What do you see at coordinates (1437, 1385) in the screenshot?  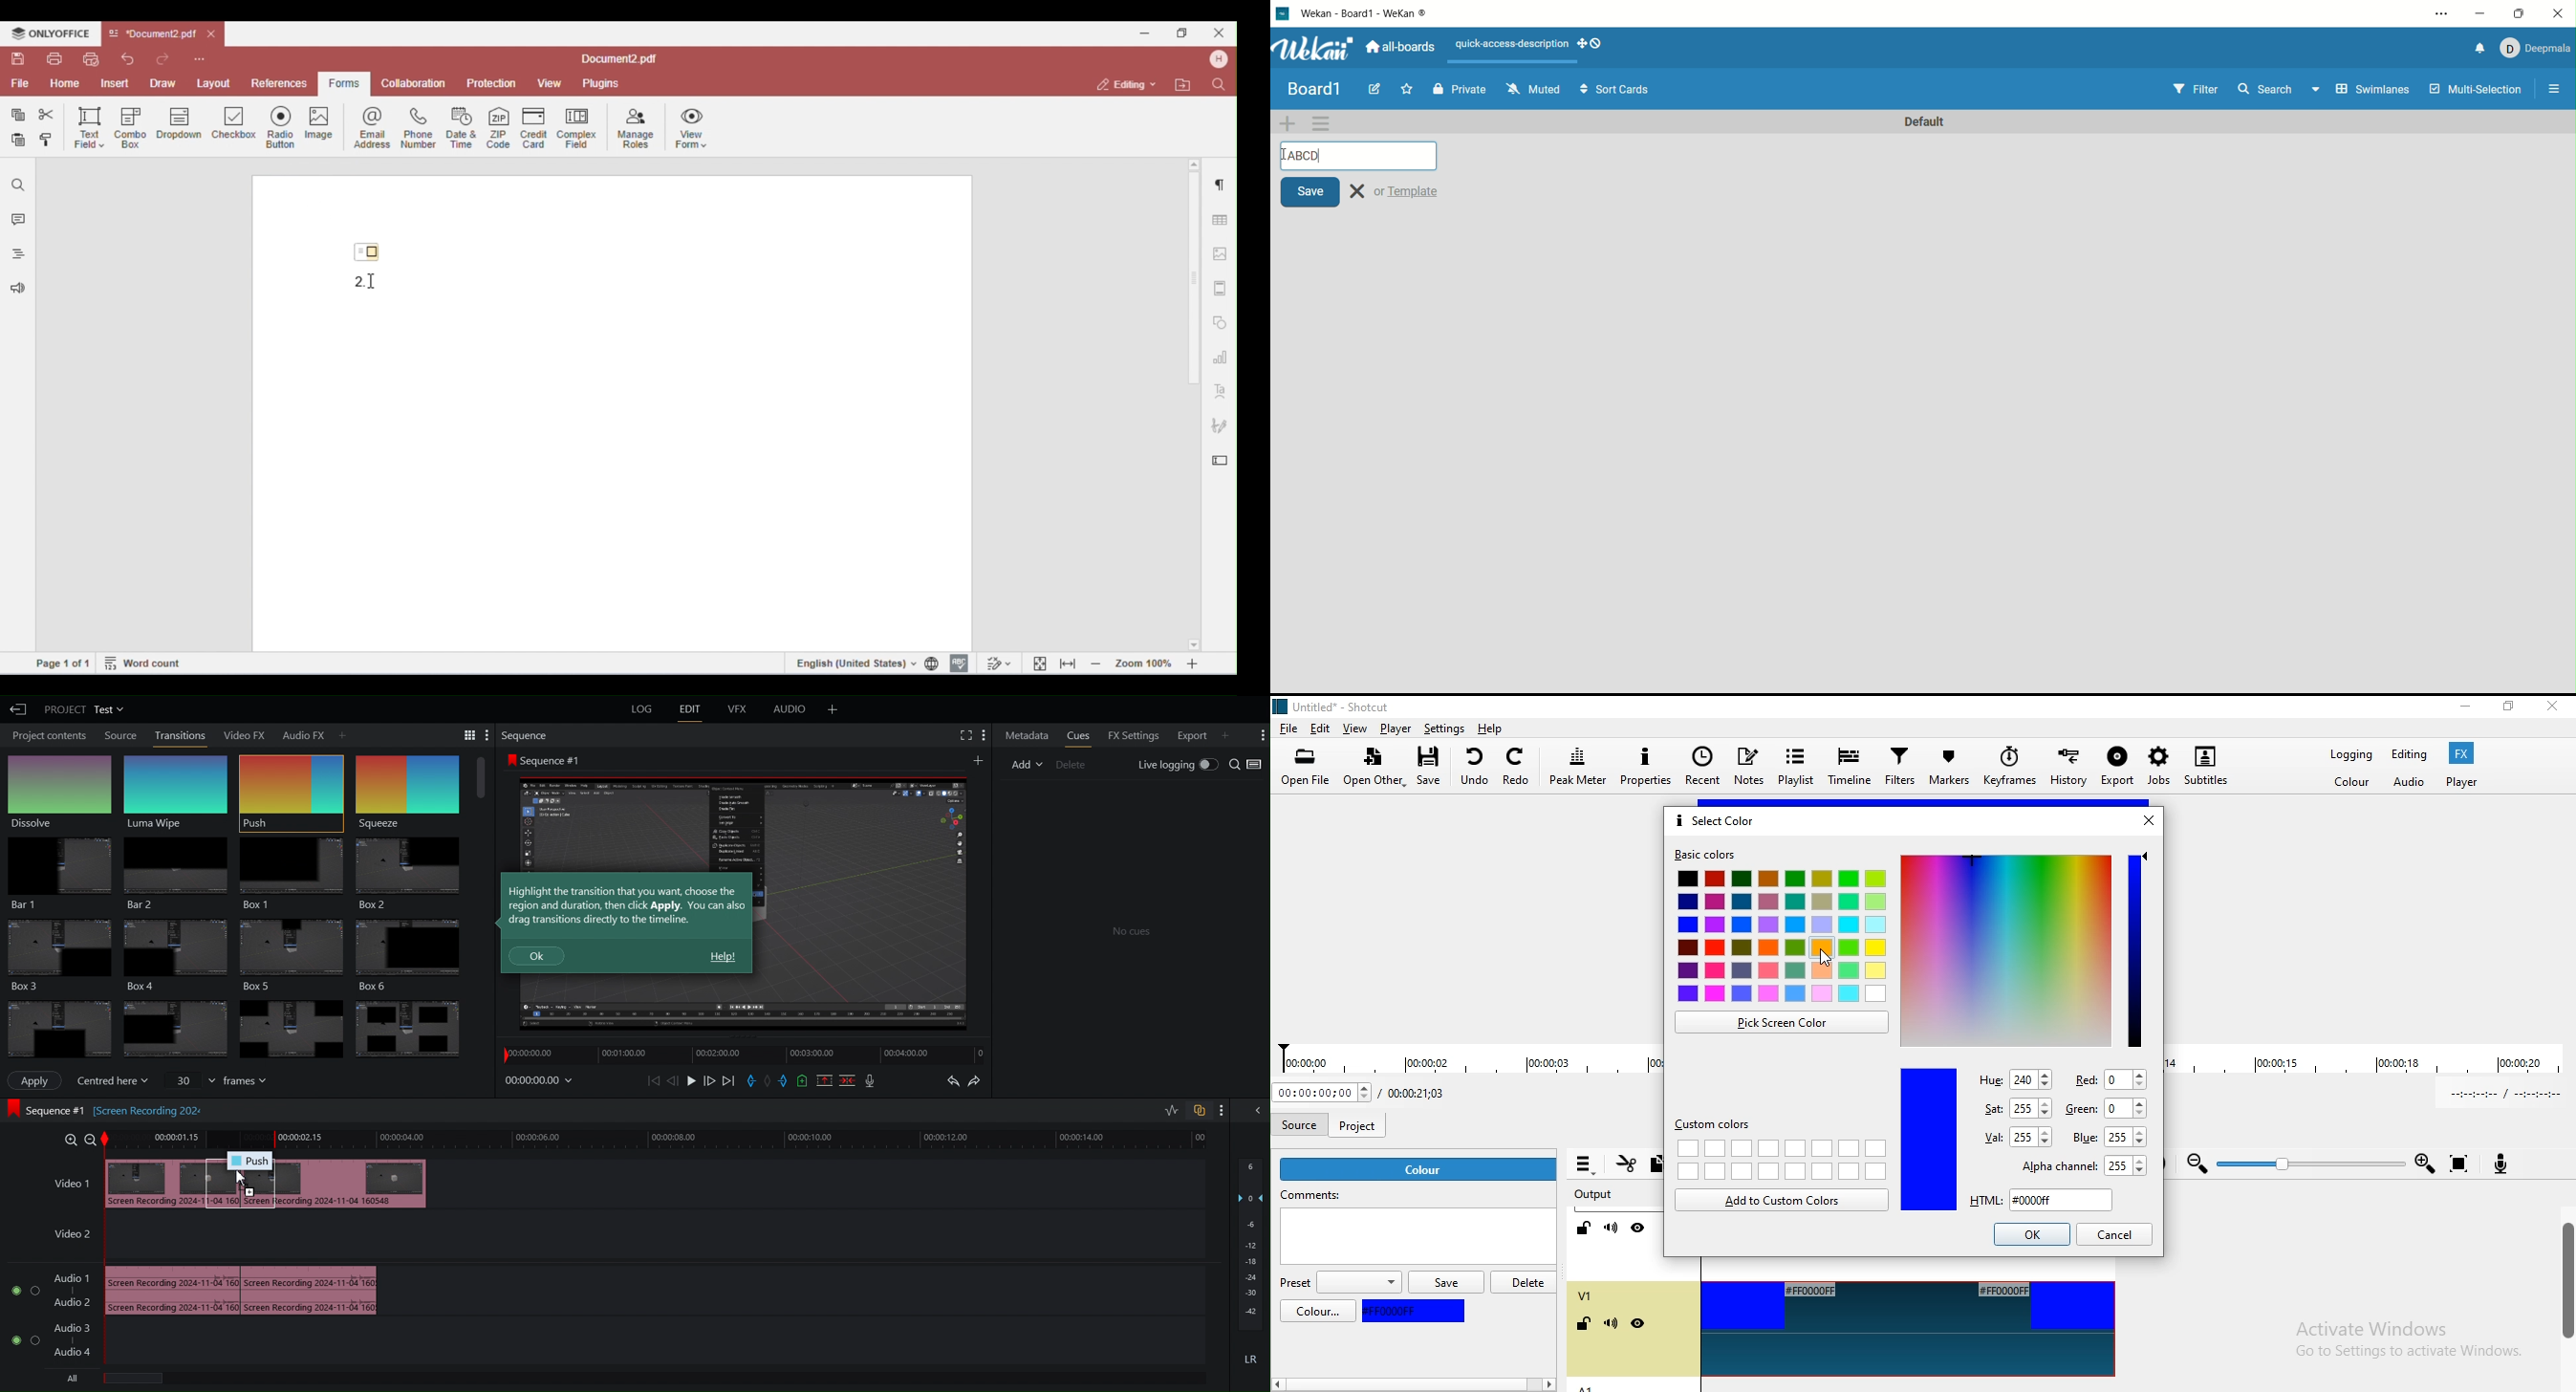 I see `scroll bar` at bounding box center [1437, 1385].